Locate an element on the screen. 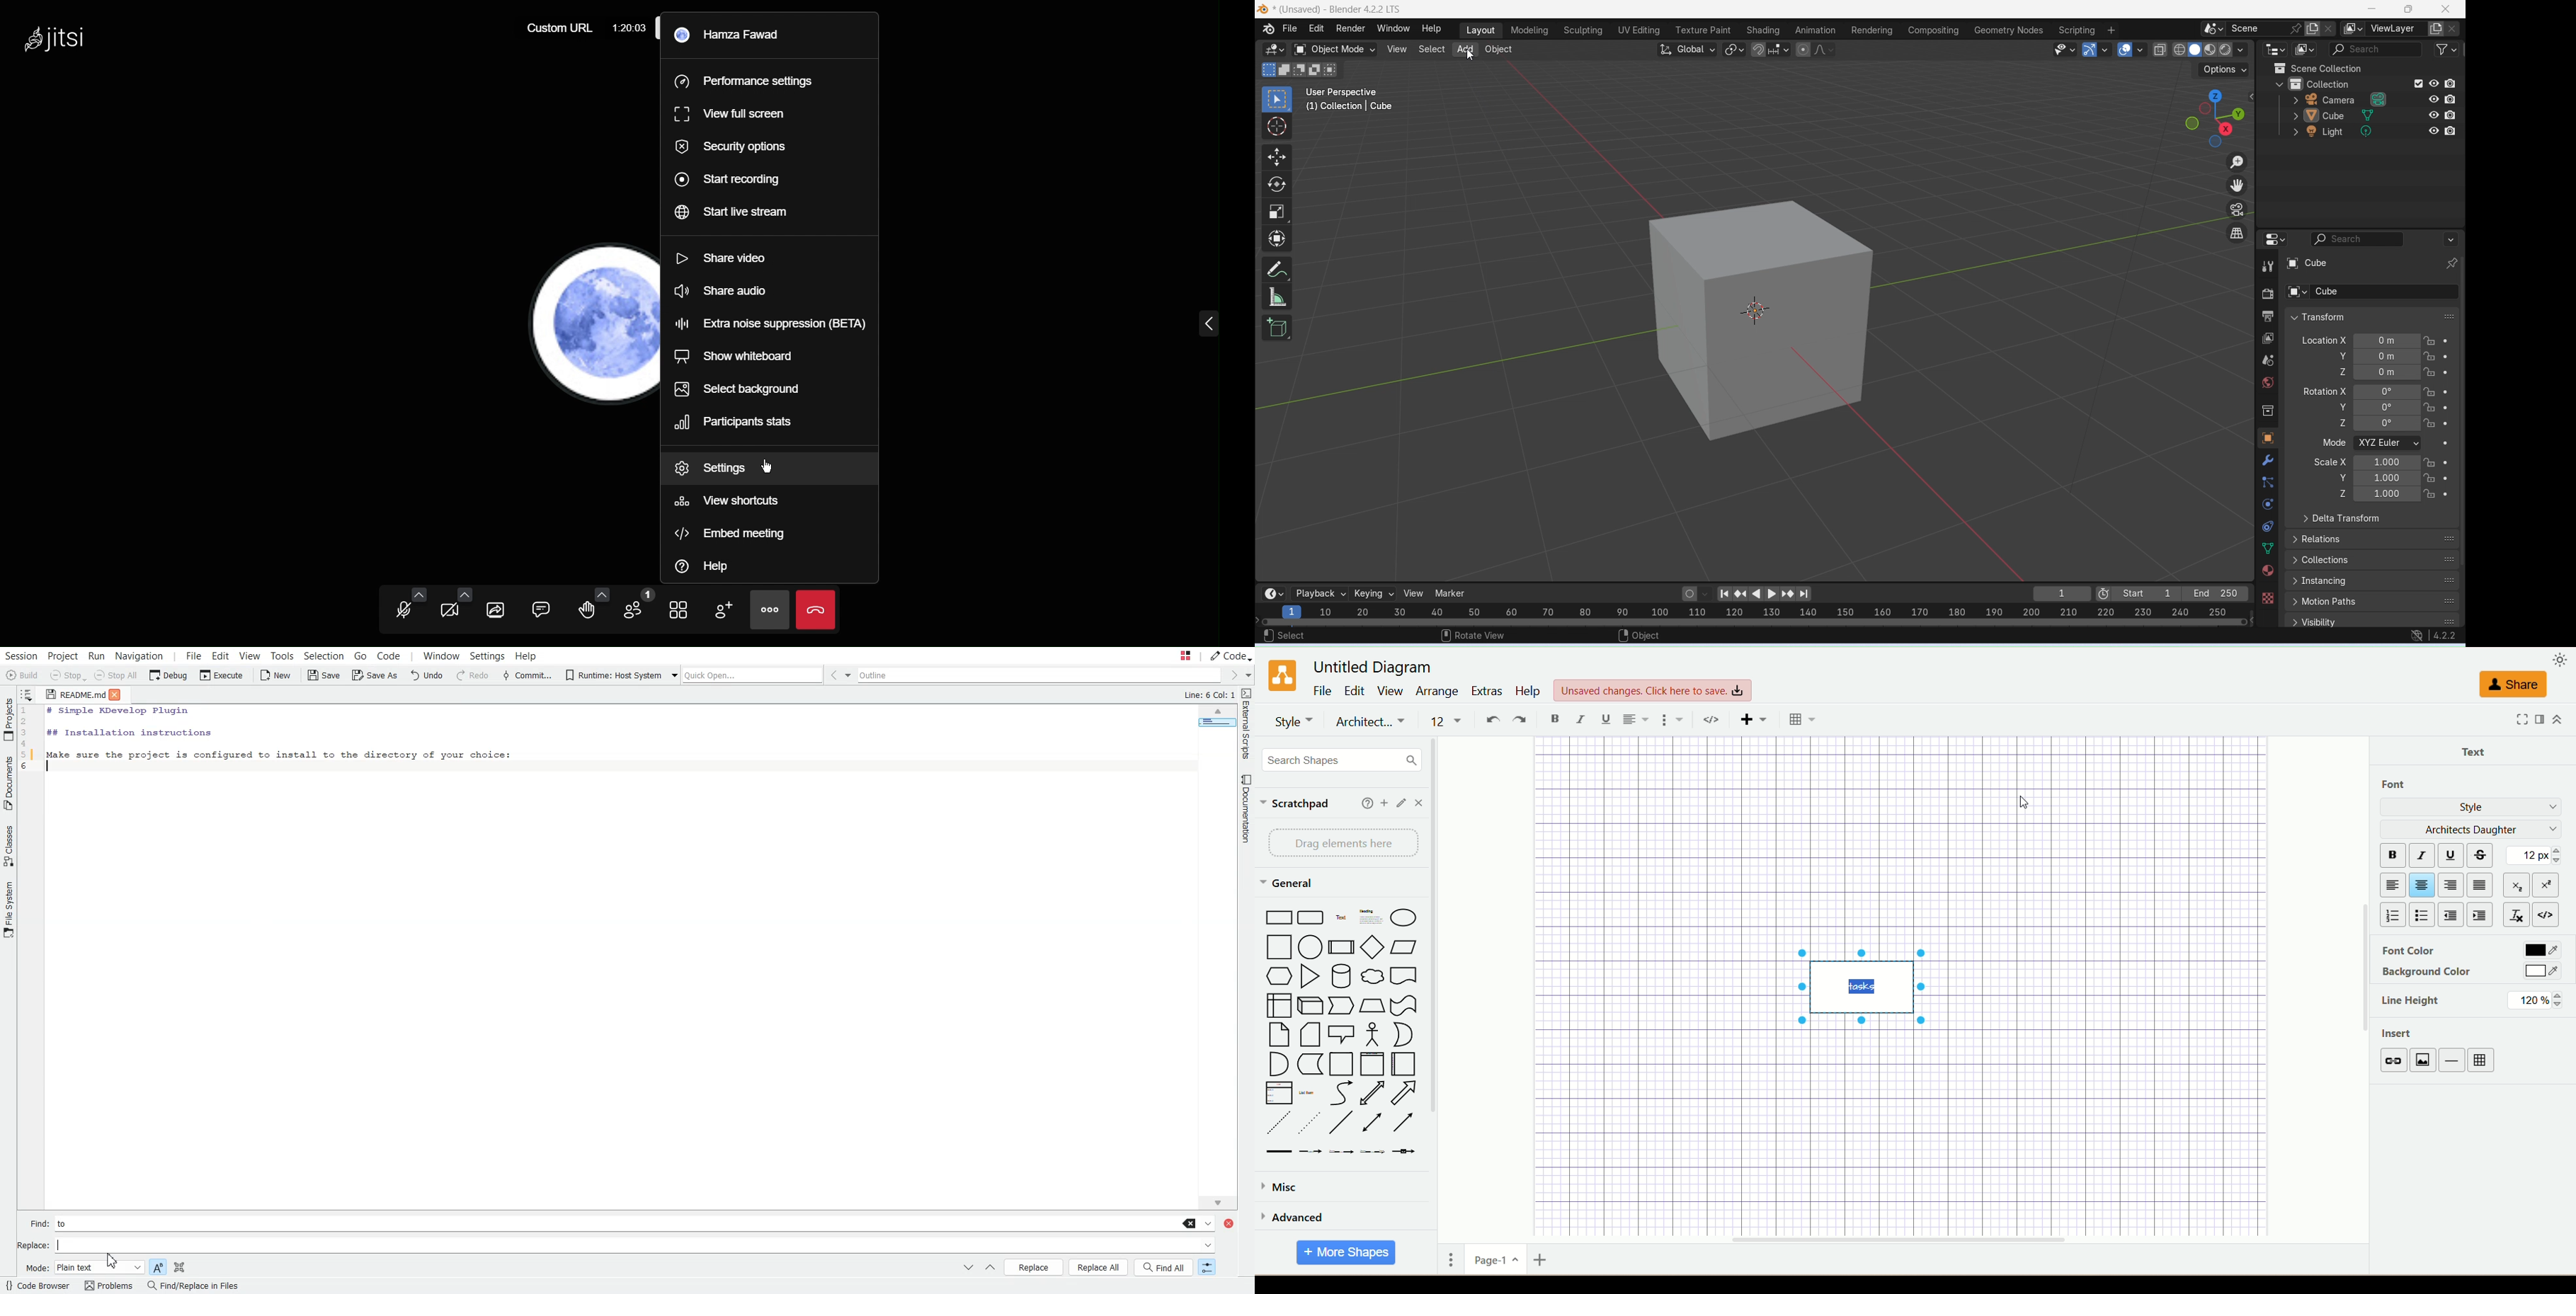  Hexagon is located at coordinates (1279, 977).